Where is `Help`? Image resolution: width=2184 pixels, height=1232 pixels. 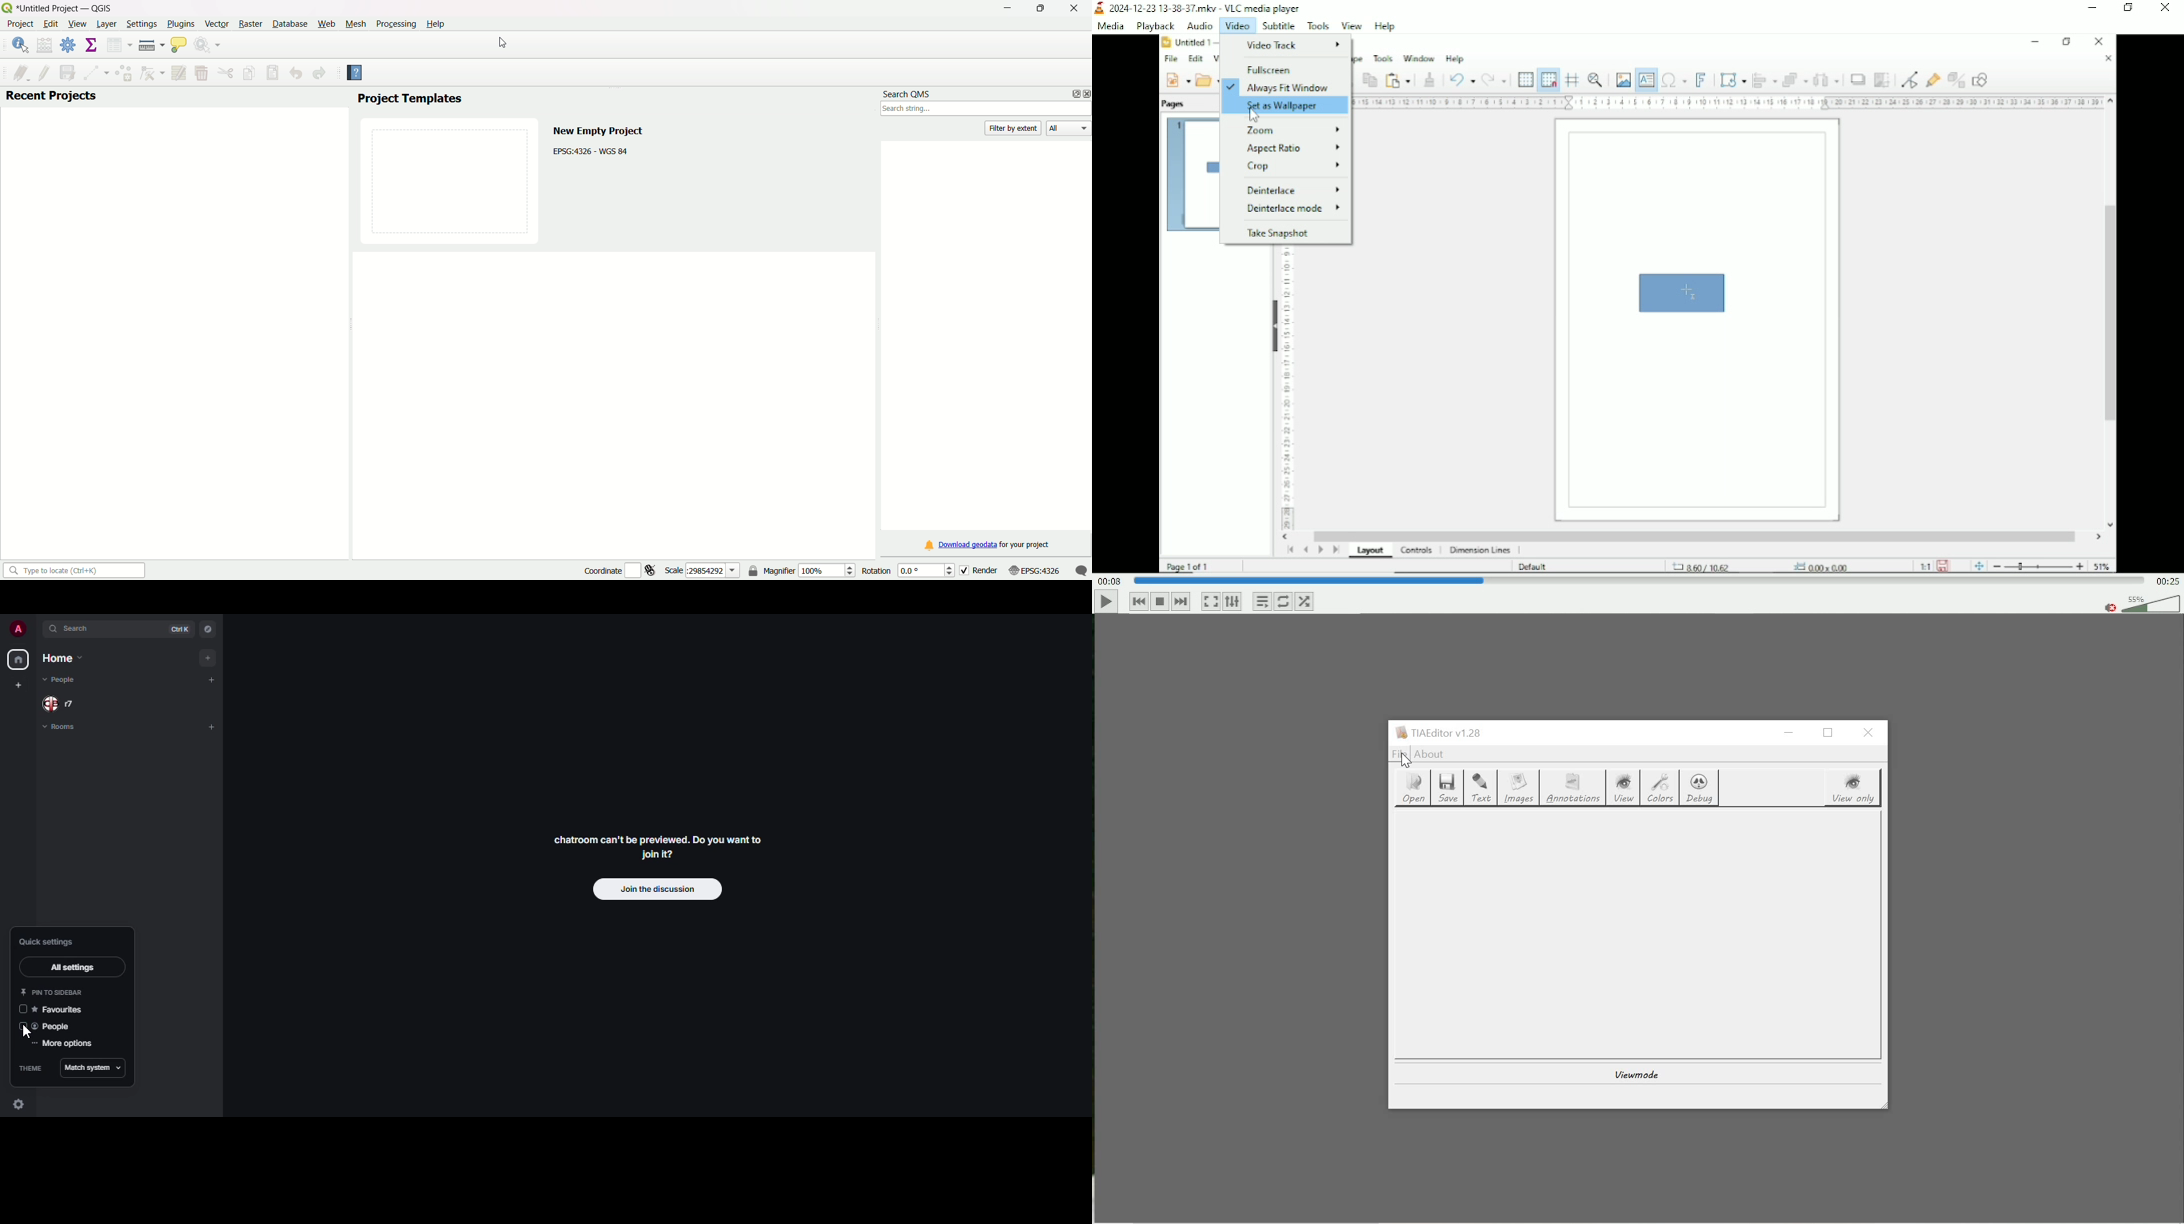 Help is located at coordinates (438, 23).